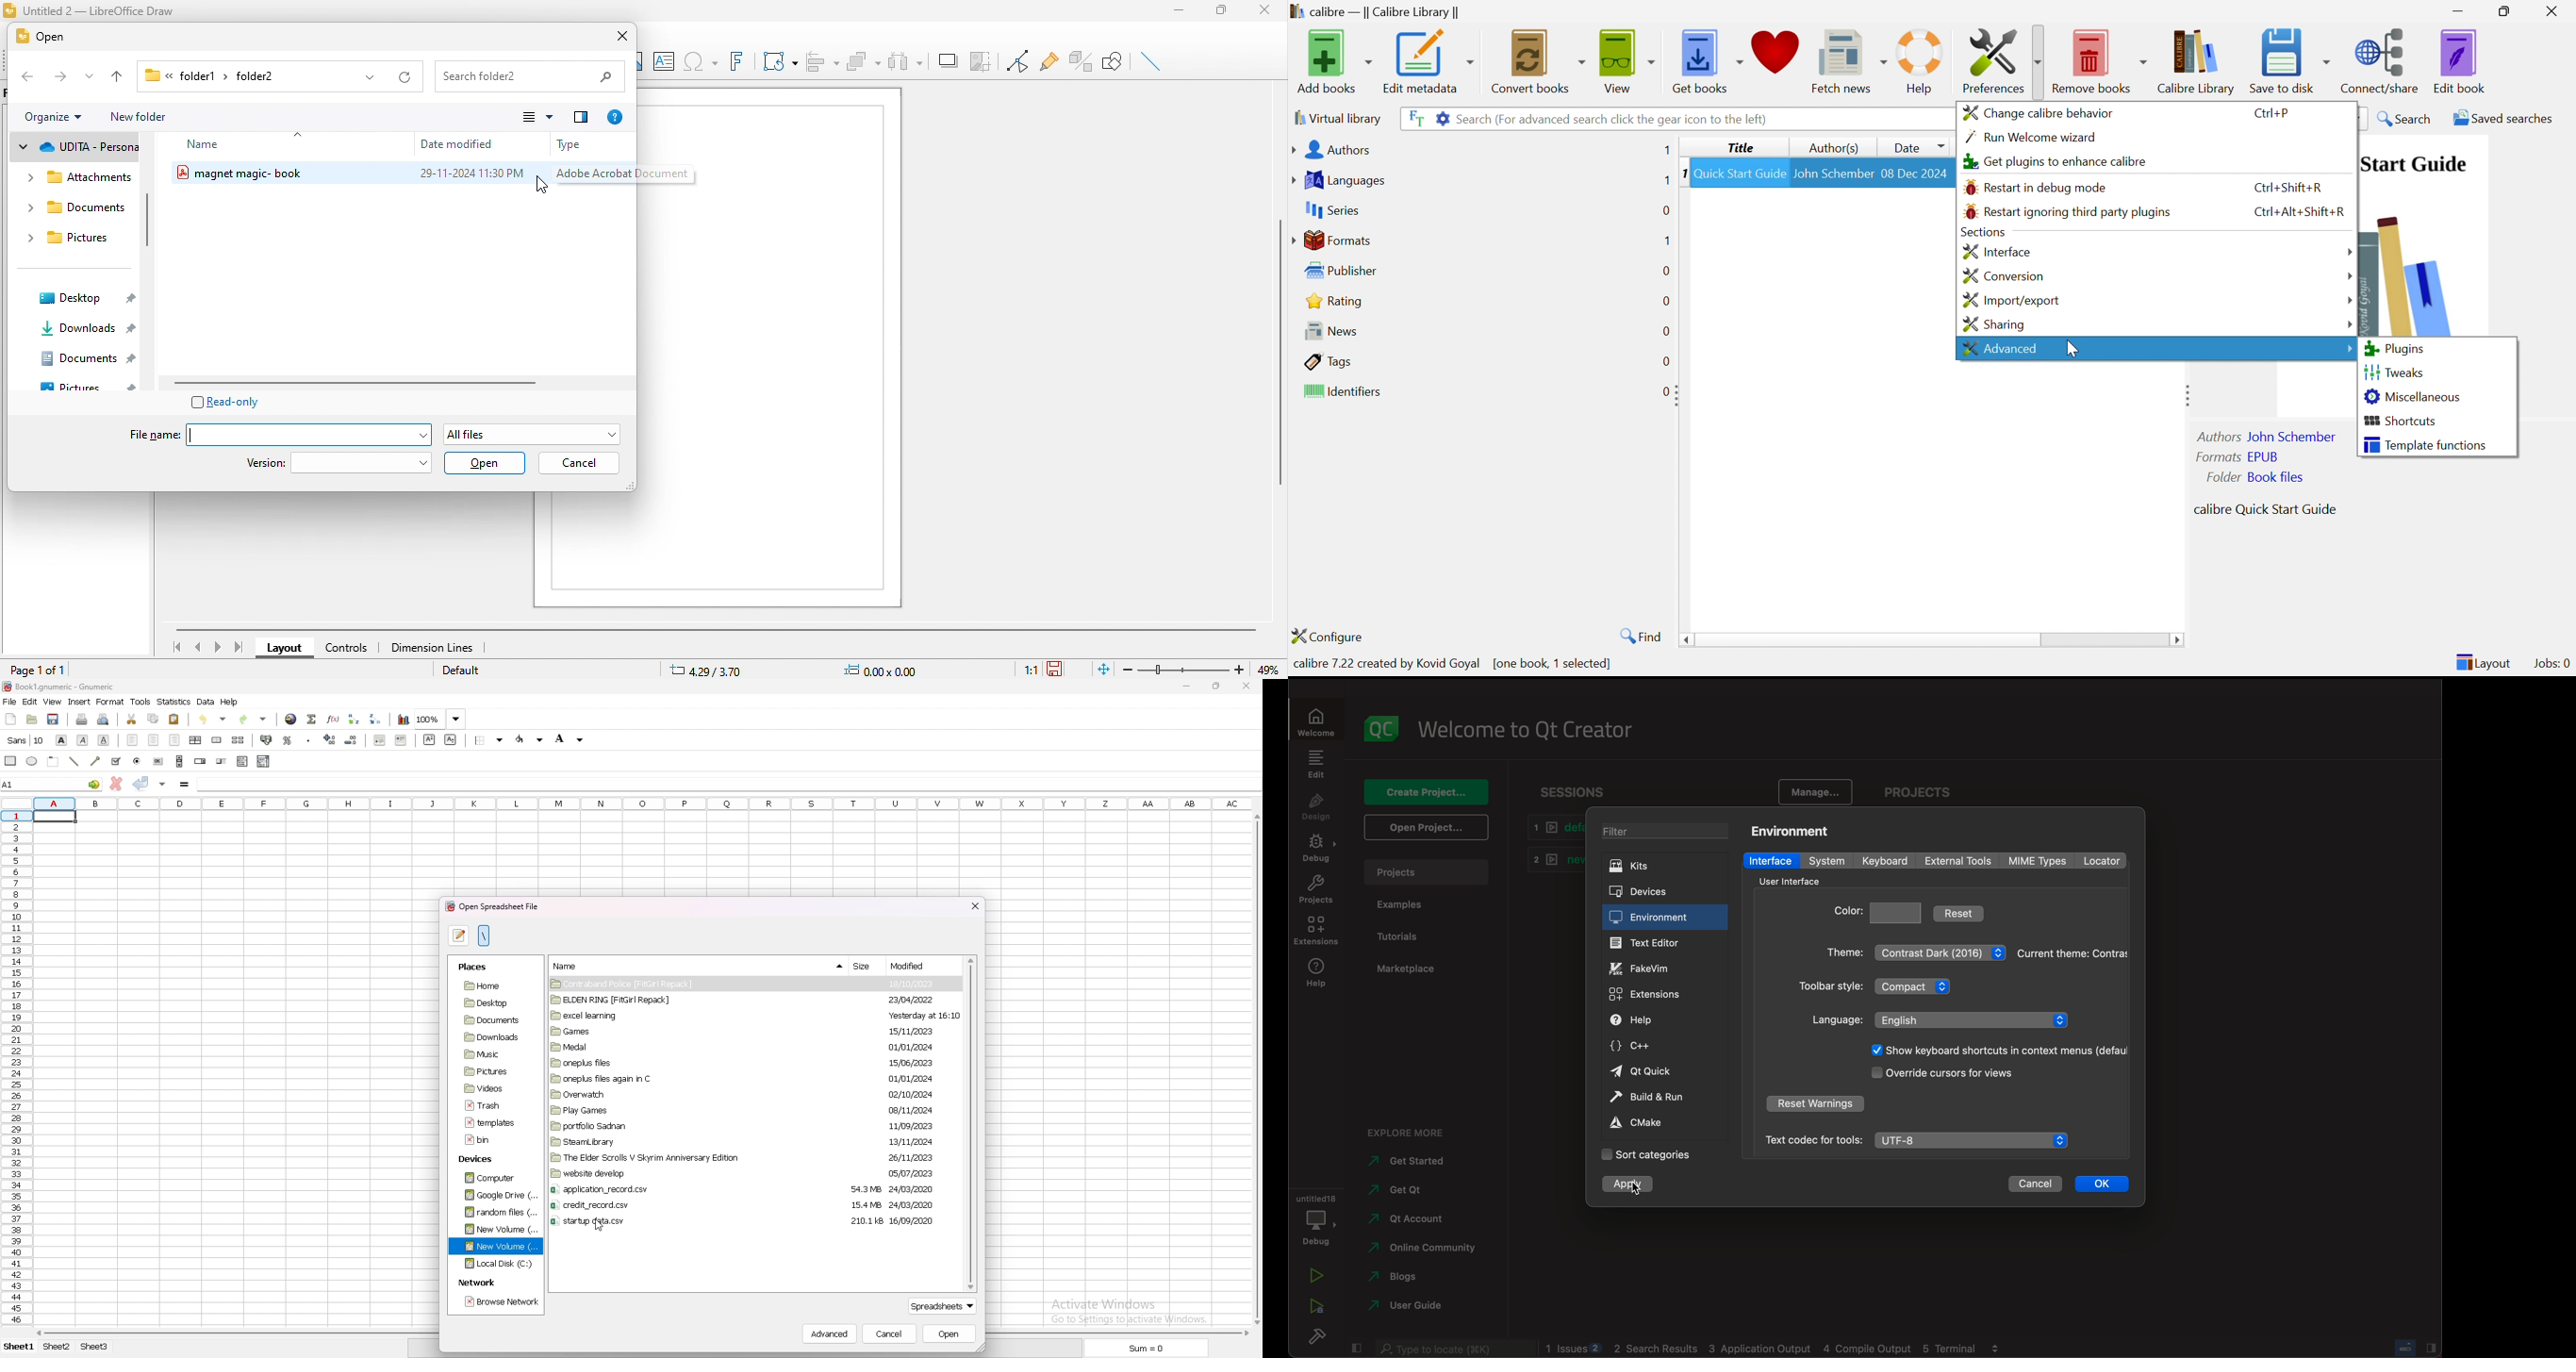  Describe the element at coordinates (491, 1003) in the screenshot. I see `folder` at that location.